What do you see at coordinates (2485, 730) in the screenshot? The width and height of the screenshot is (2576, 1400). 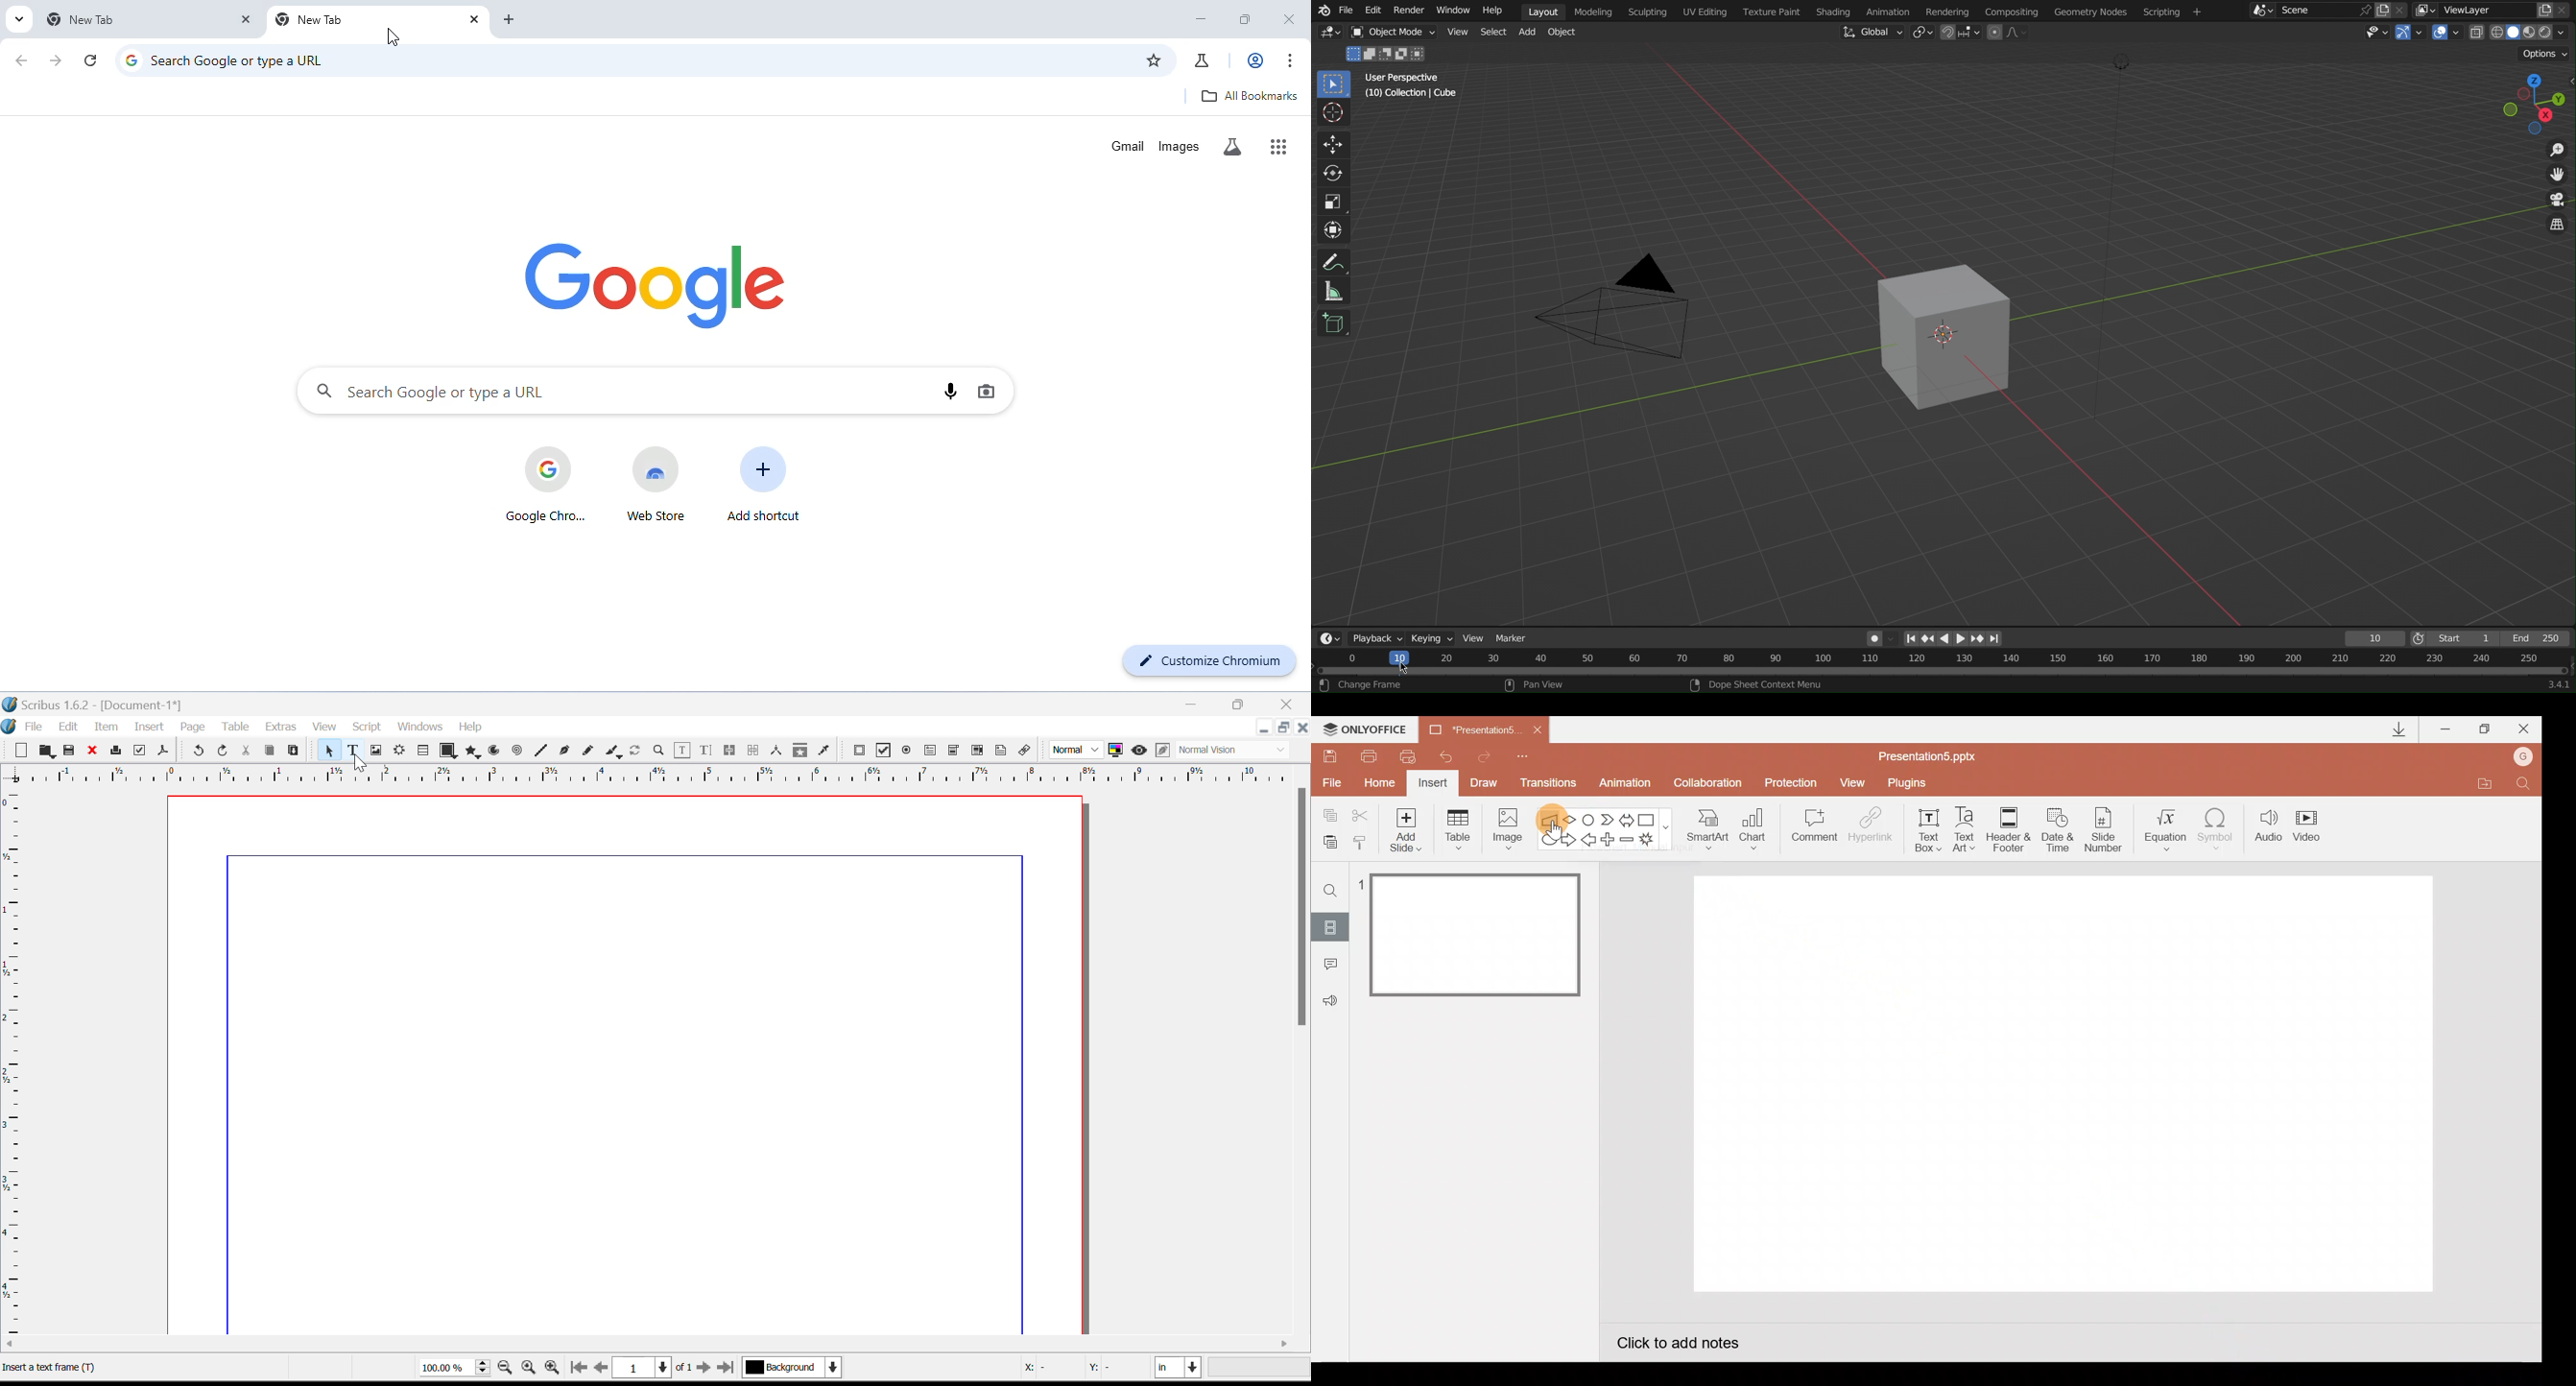 I see `Maximize` at bounding box center [2485, 730].